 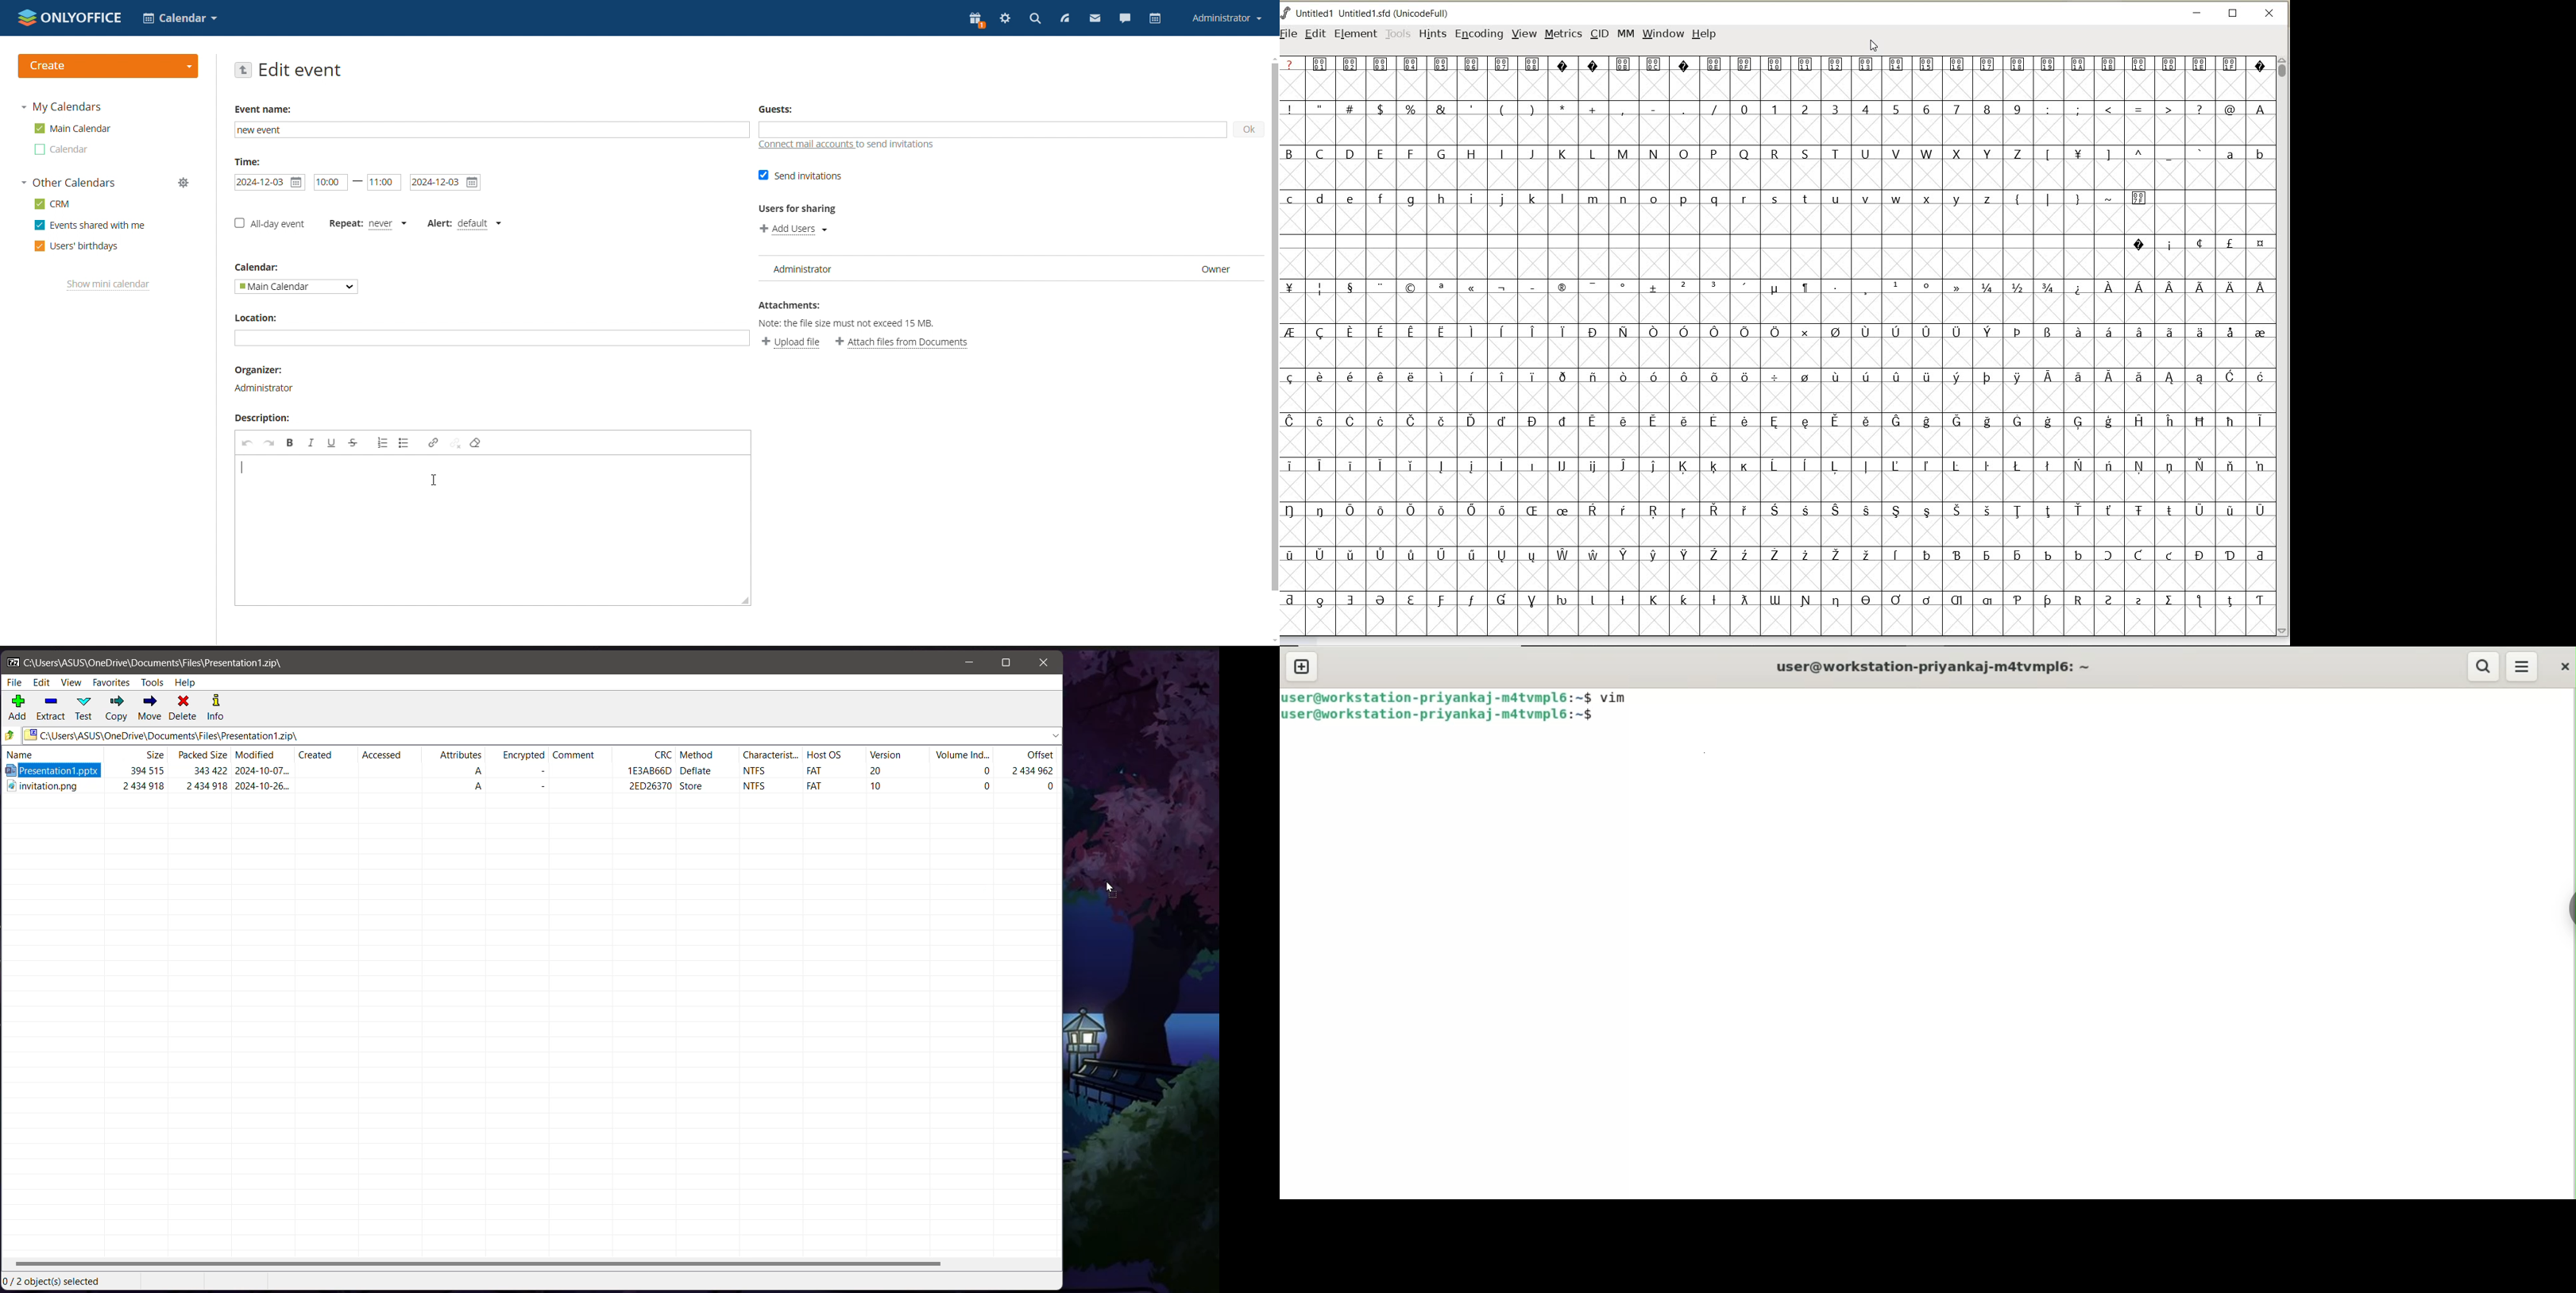 I want to click on Delete, so click(x=183, y=708).